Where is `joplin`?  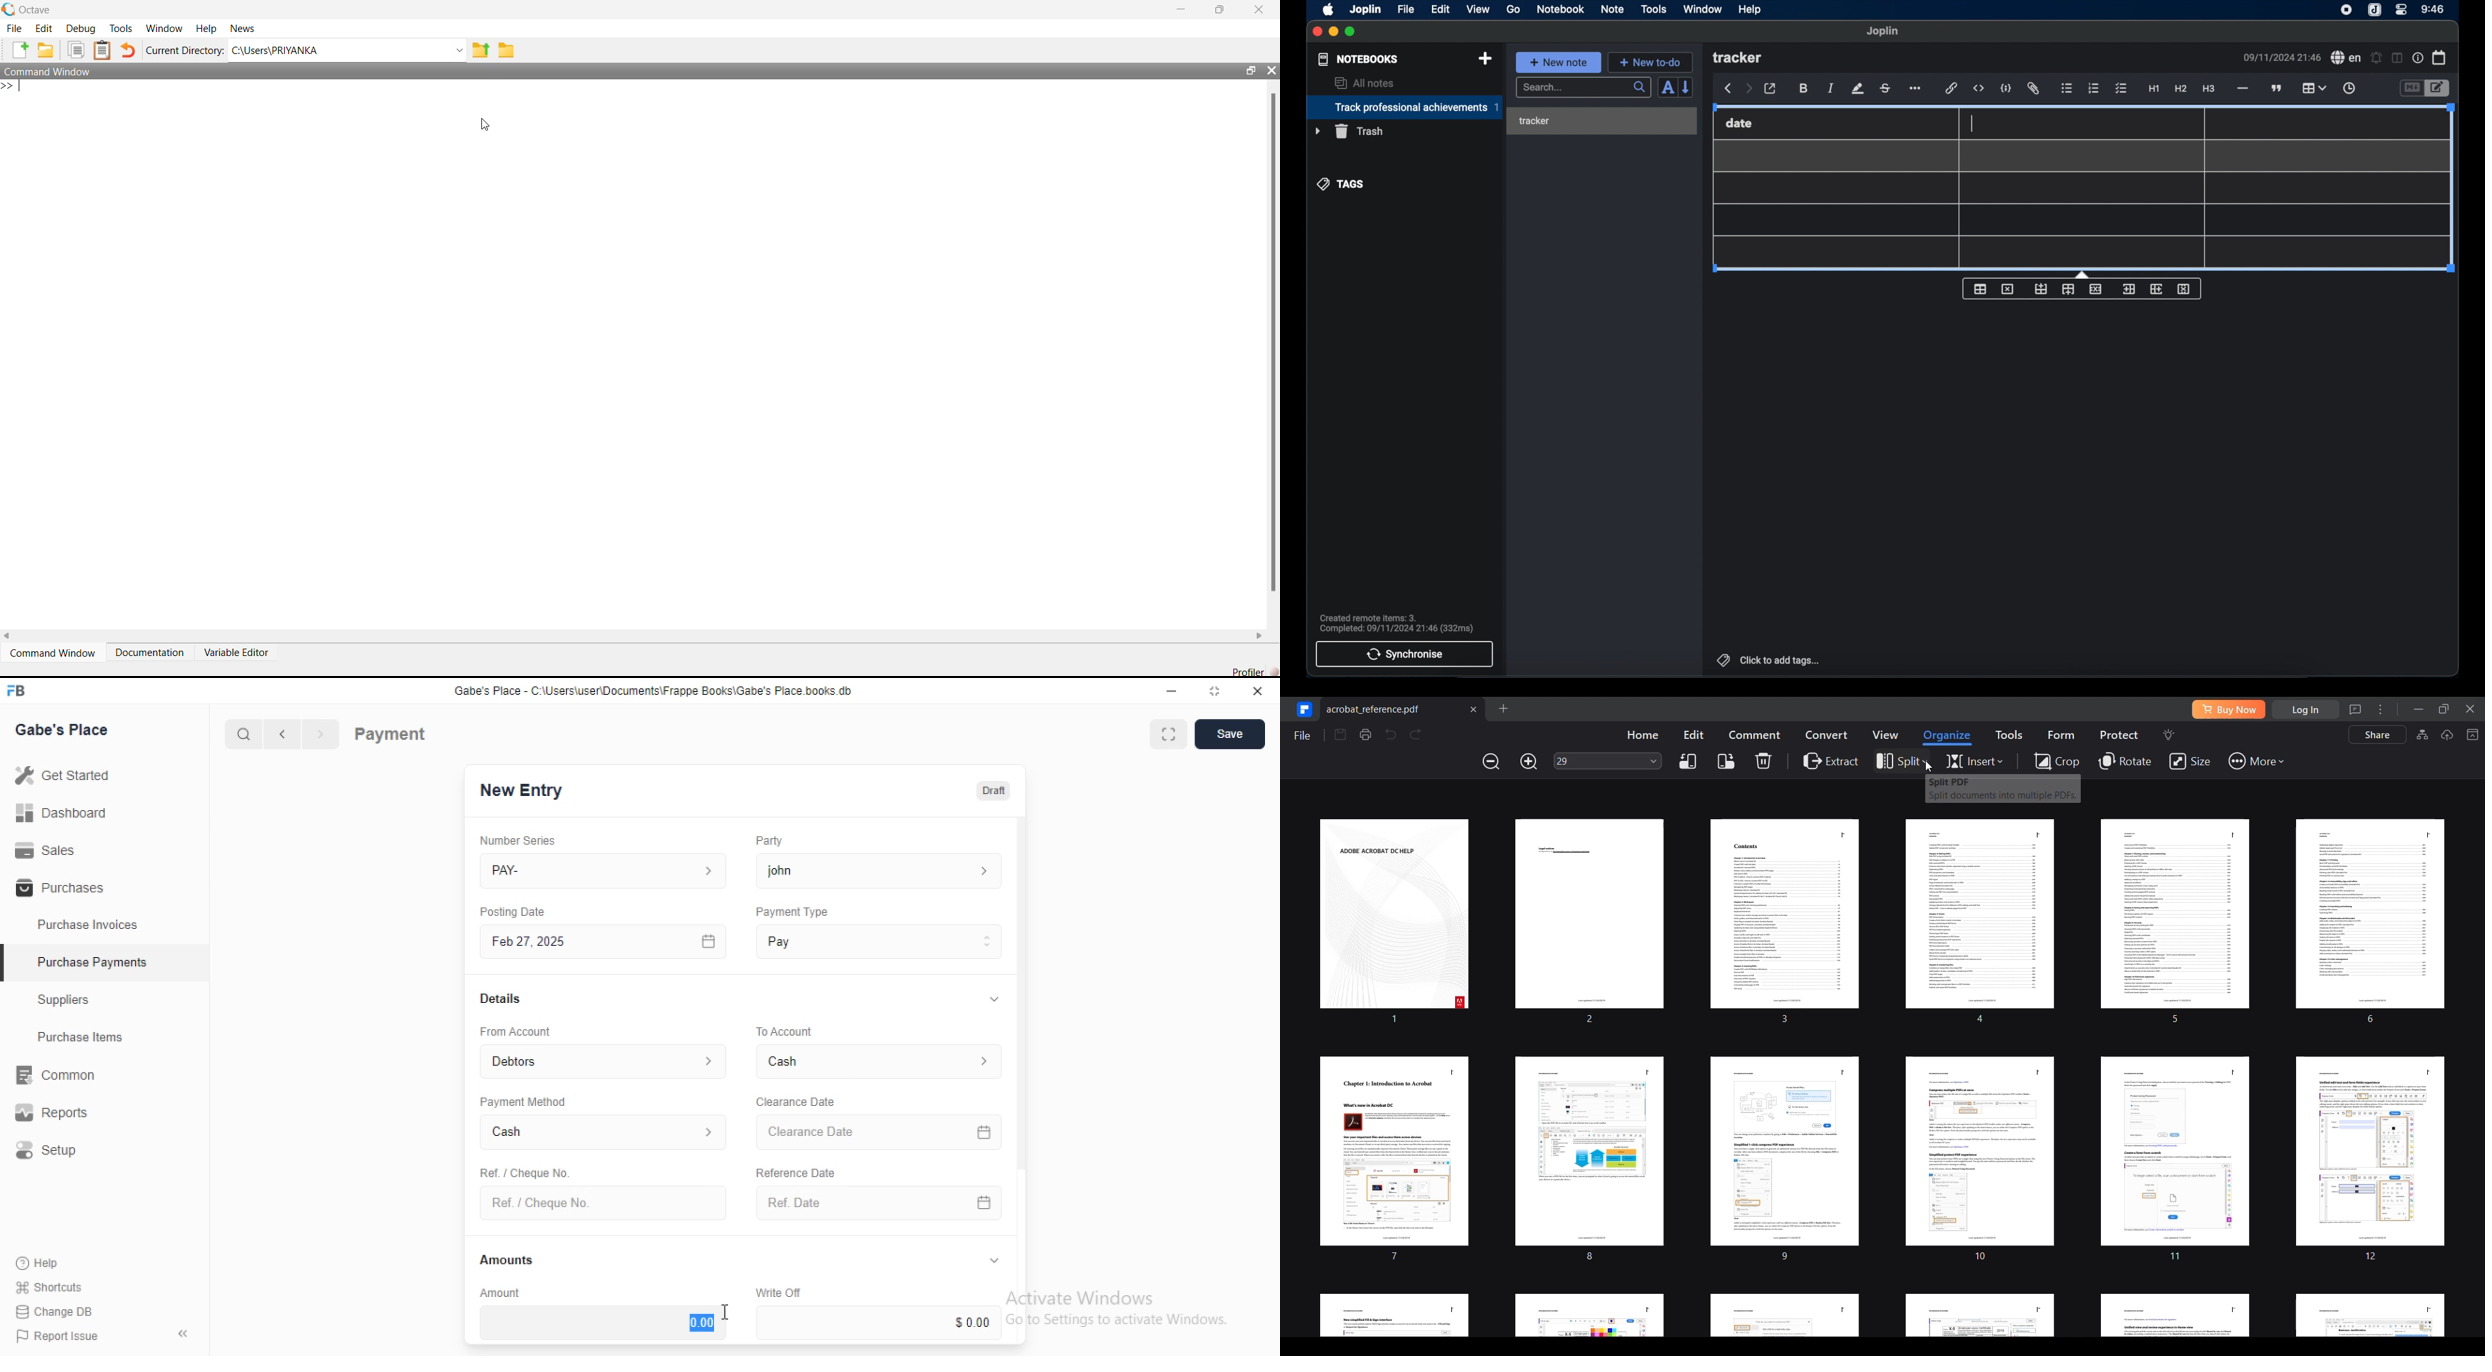
joplin is located at coordinates (1883, 31).